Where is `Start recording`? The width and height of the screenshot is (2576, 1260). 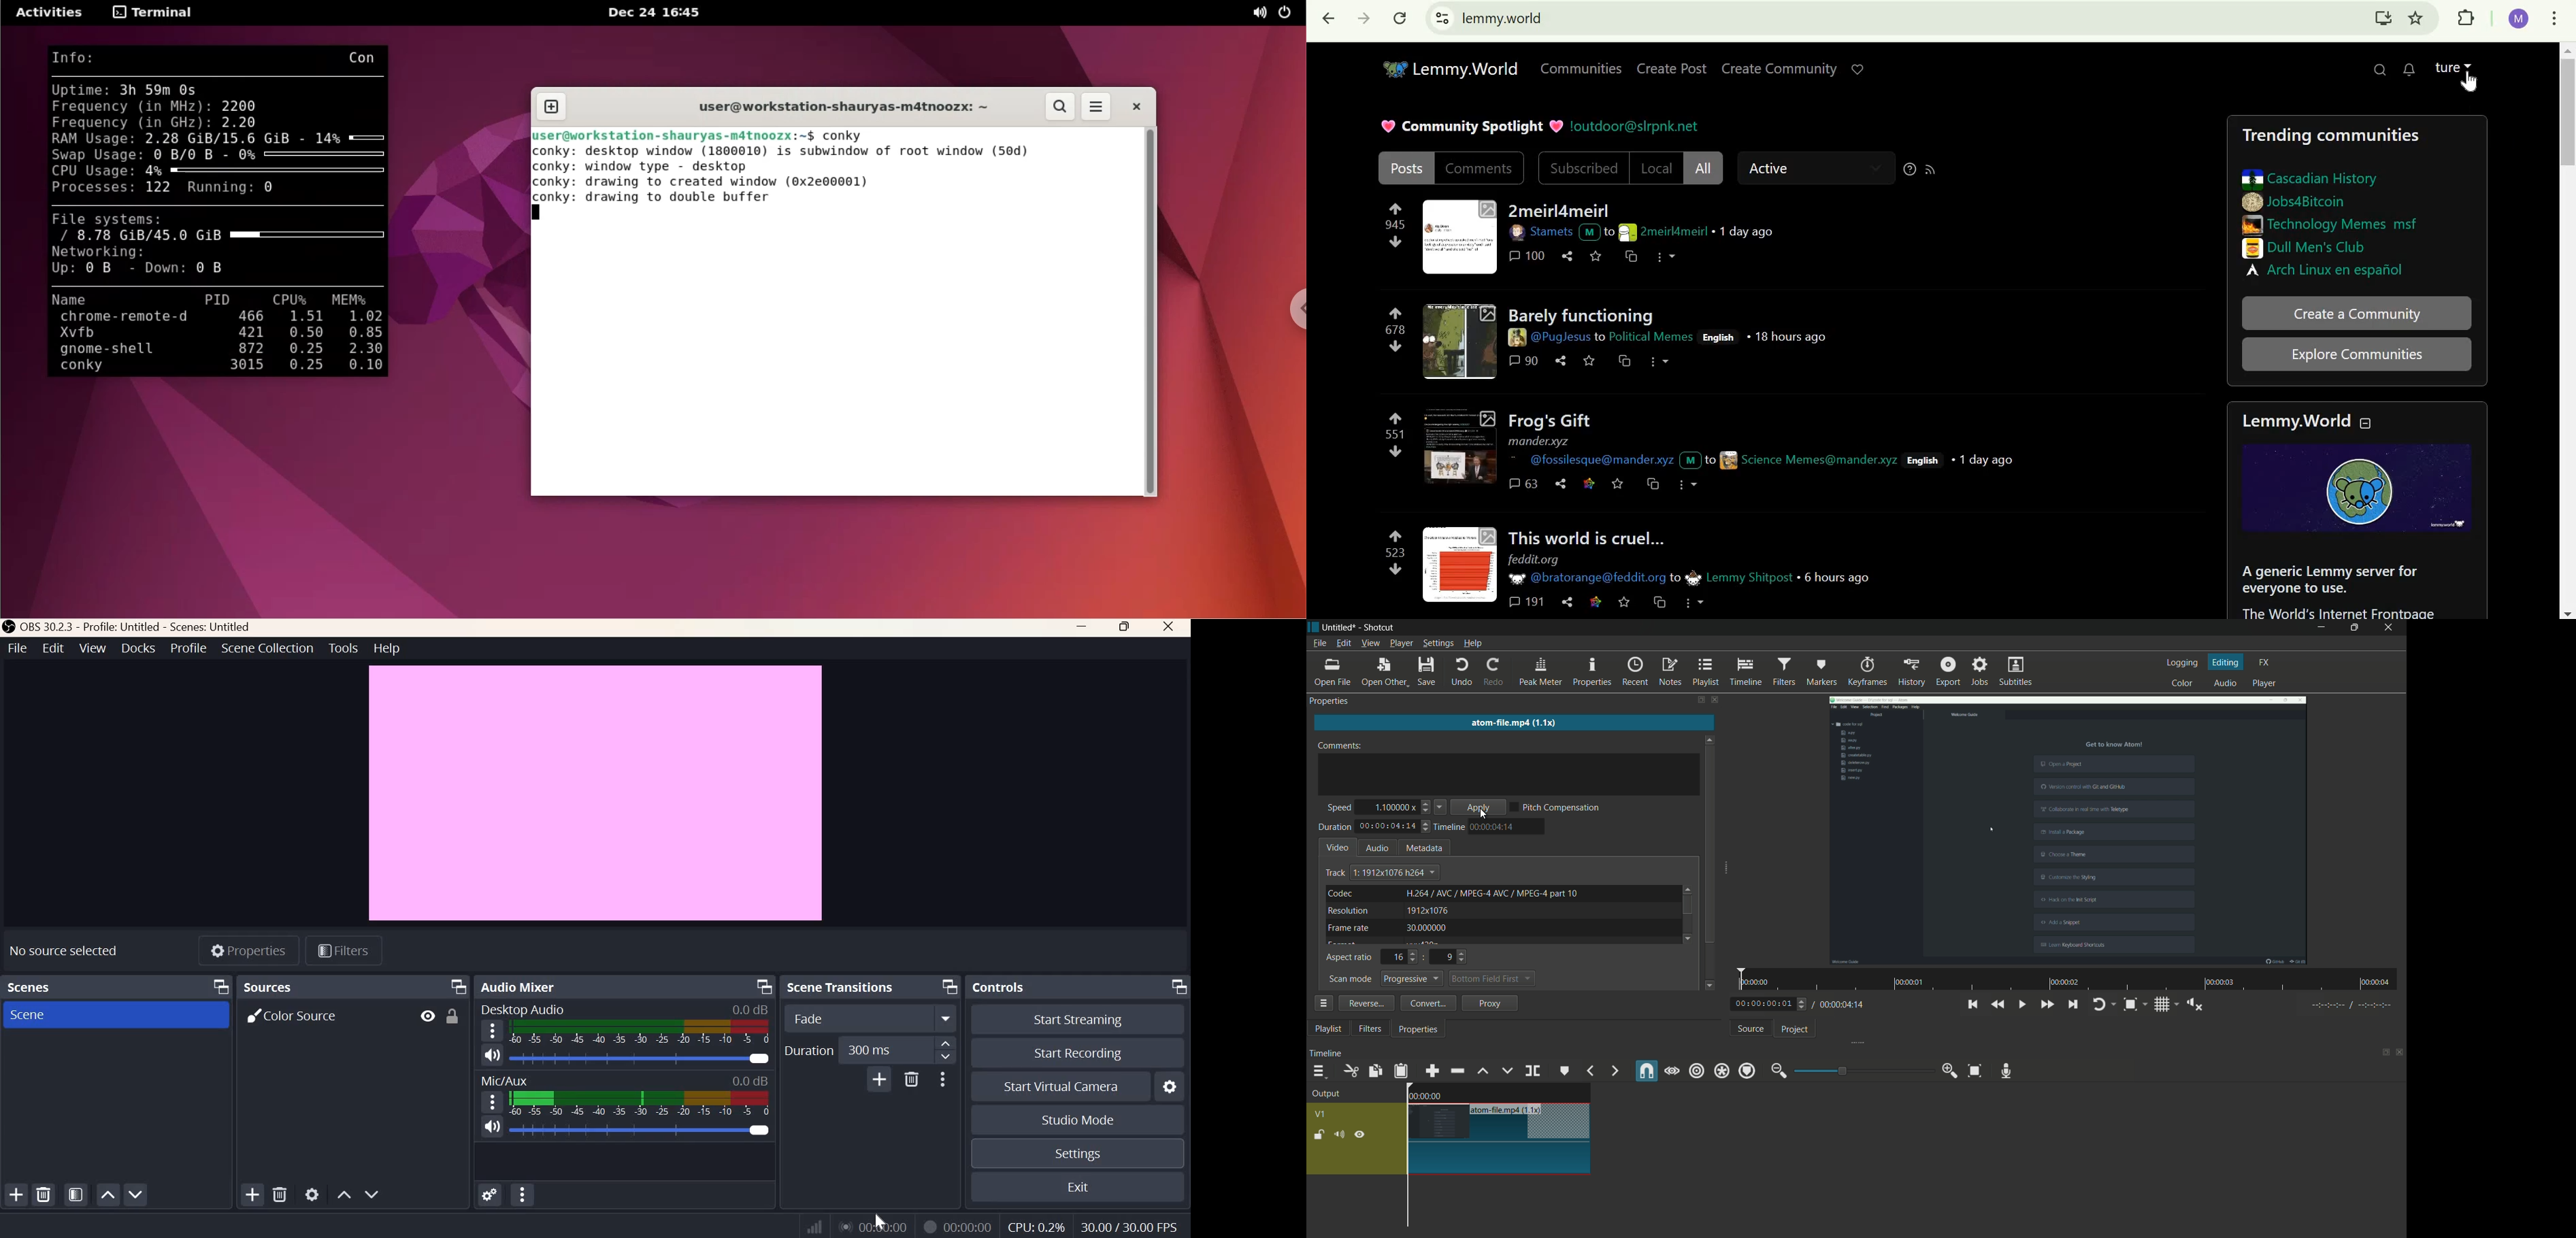
Start recording is located at coordinates (1078, 1052).